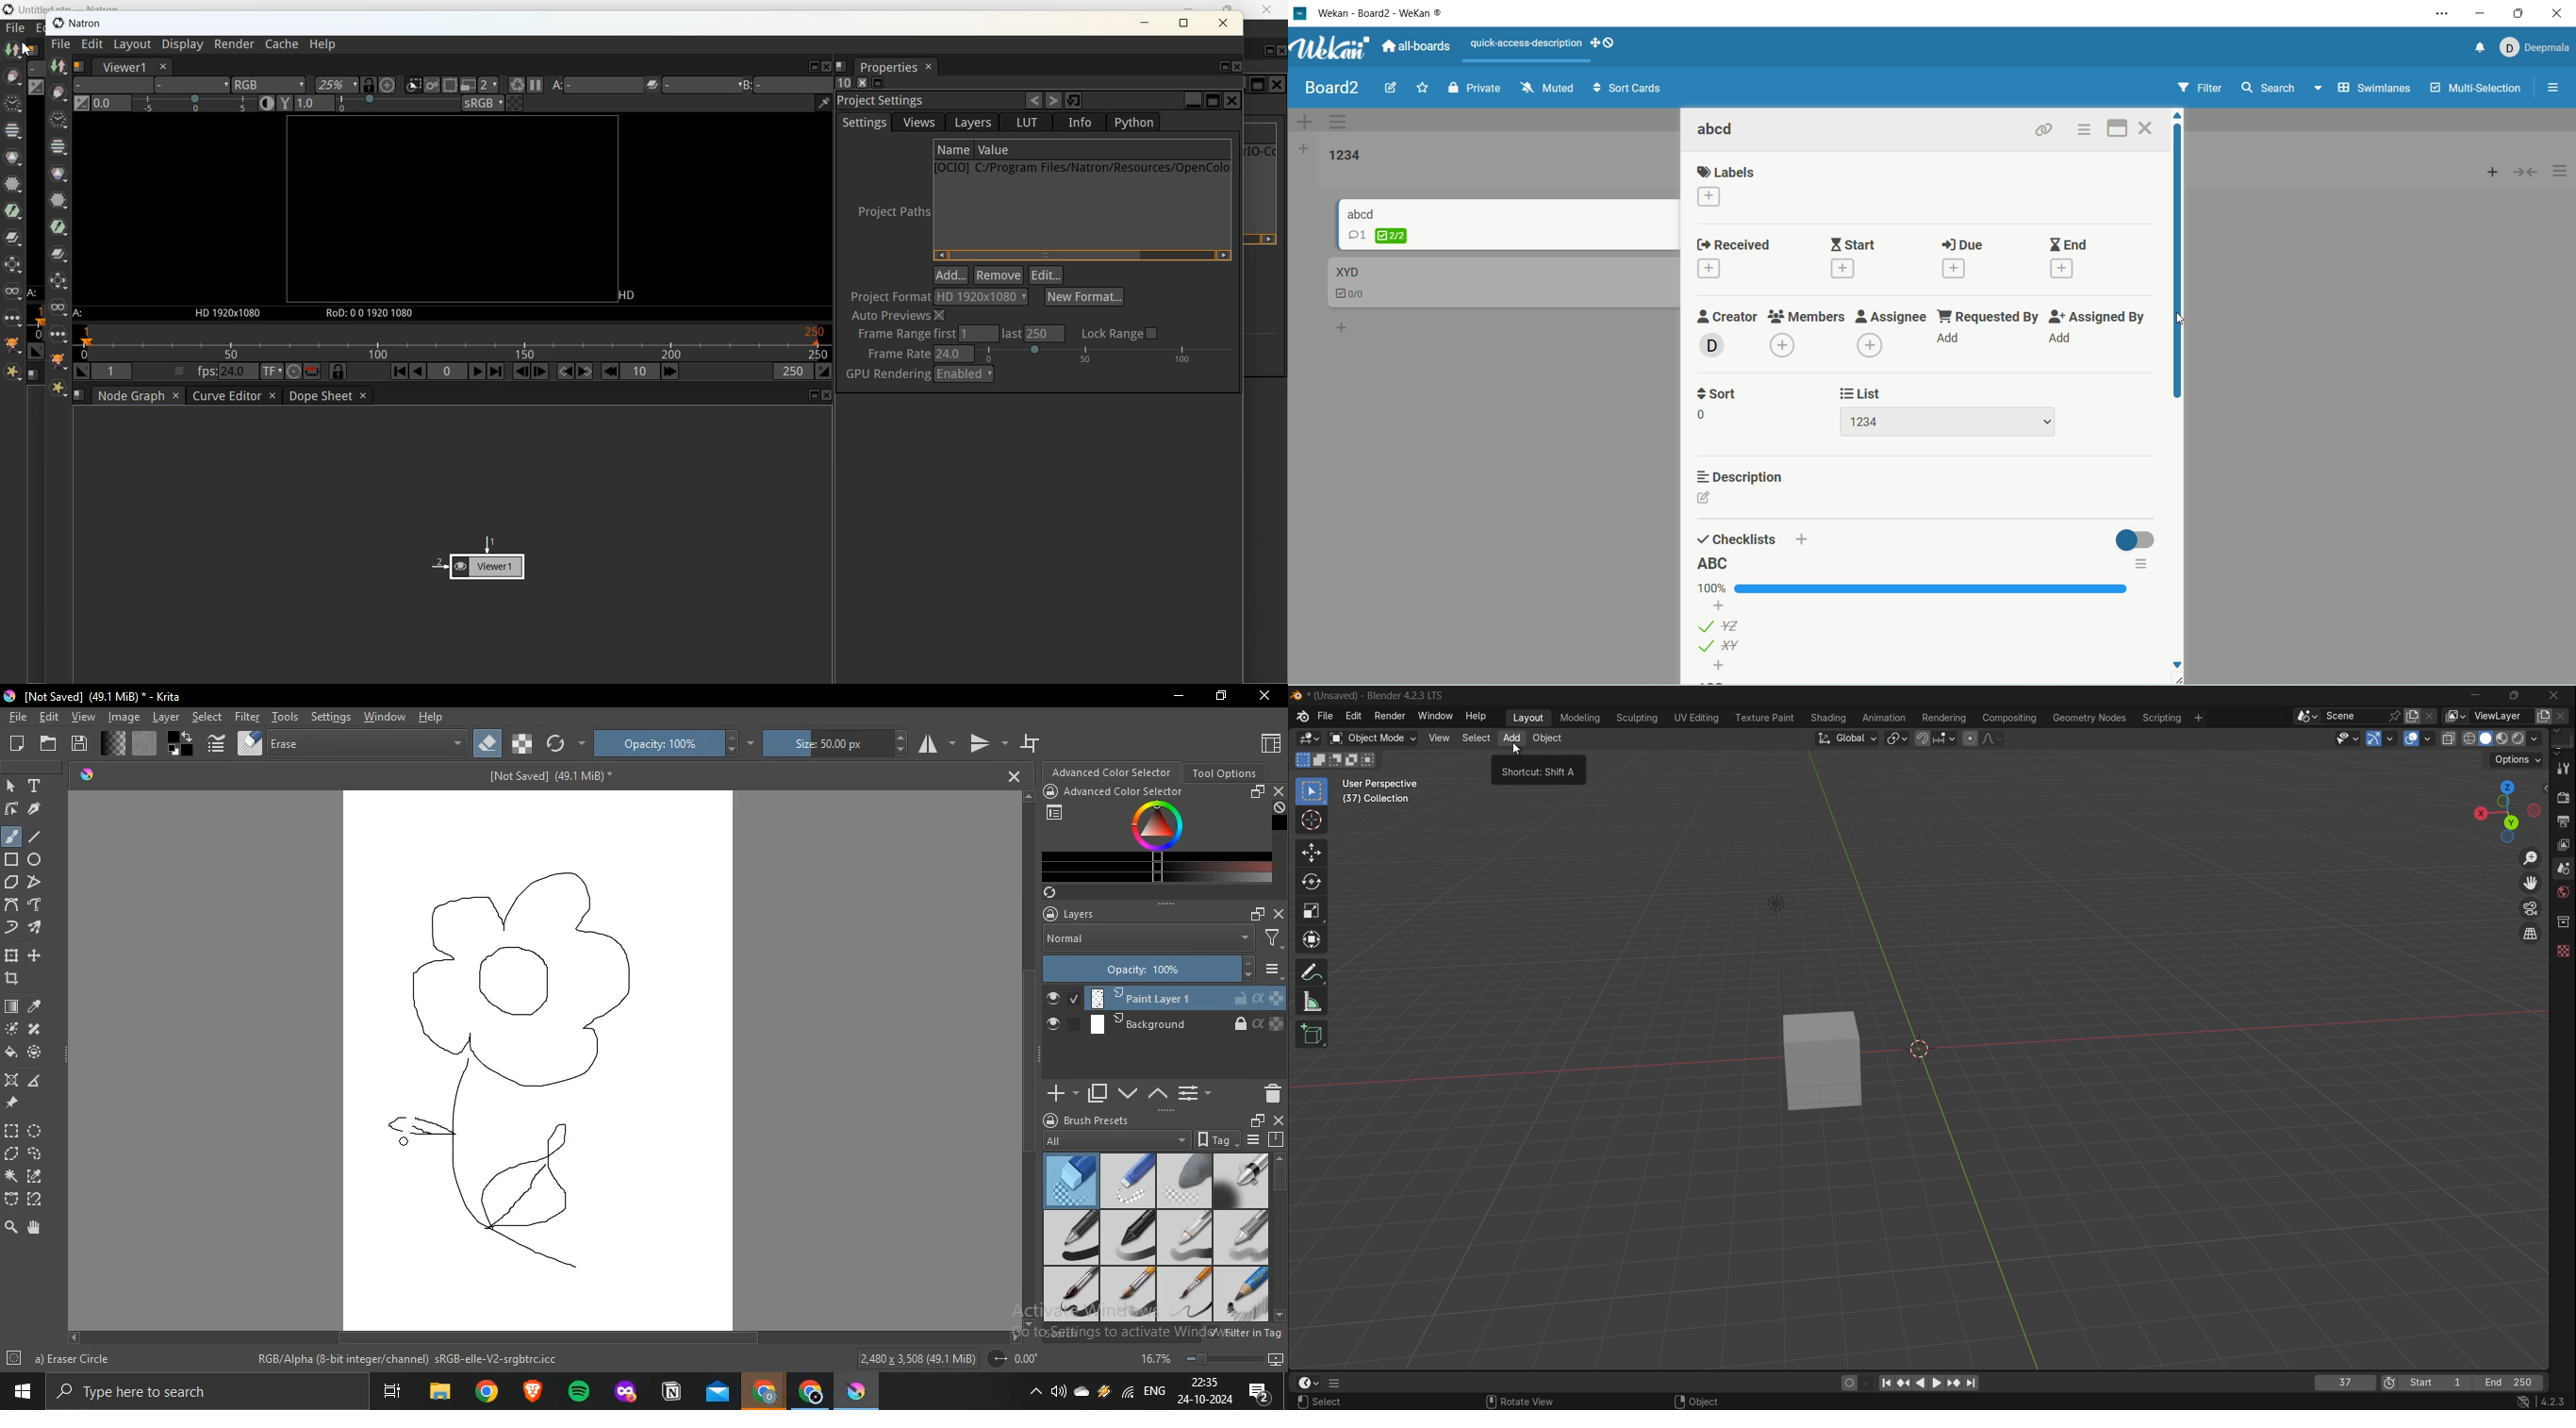  Describe the element at coordinates (36, 785) in the screenshot. I see `text tool` at that location.